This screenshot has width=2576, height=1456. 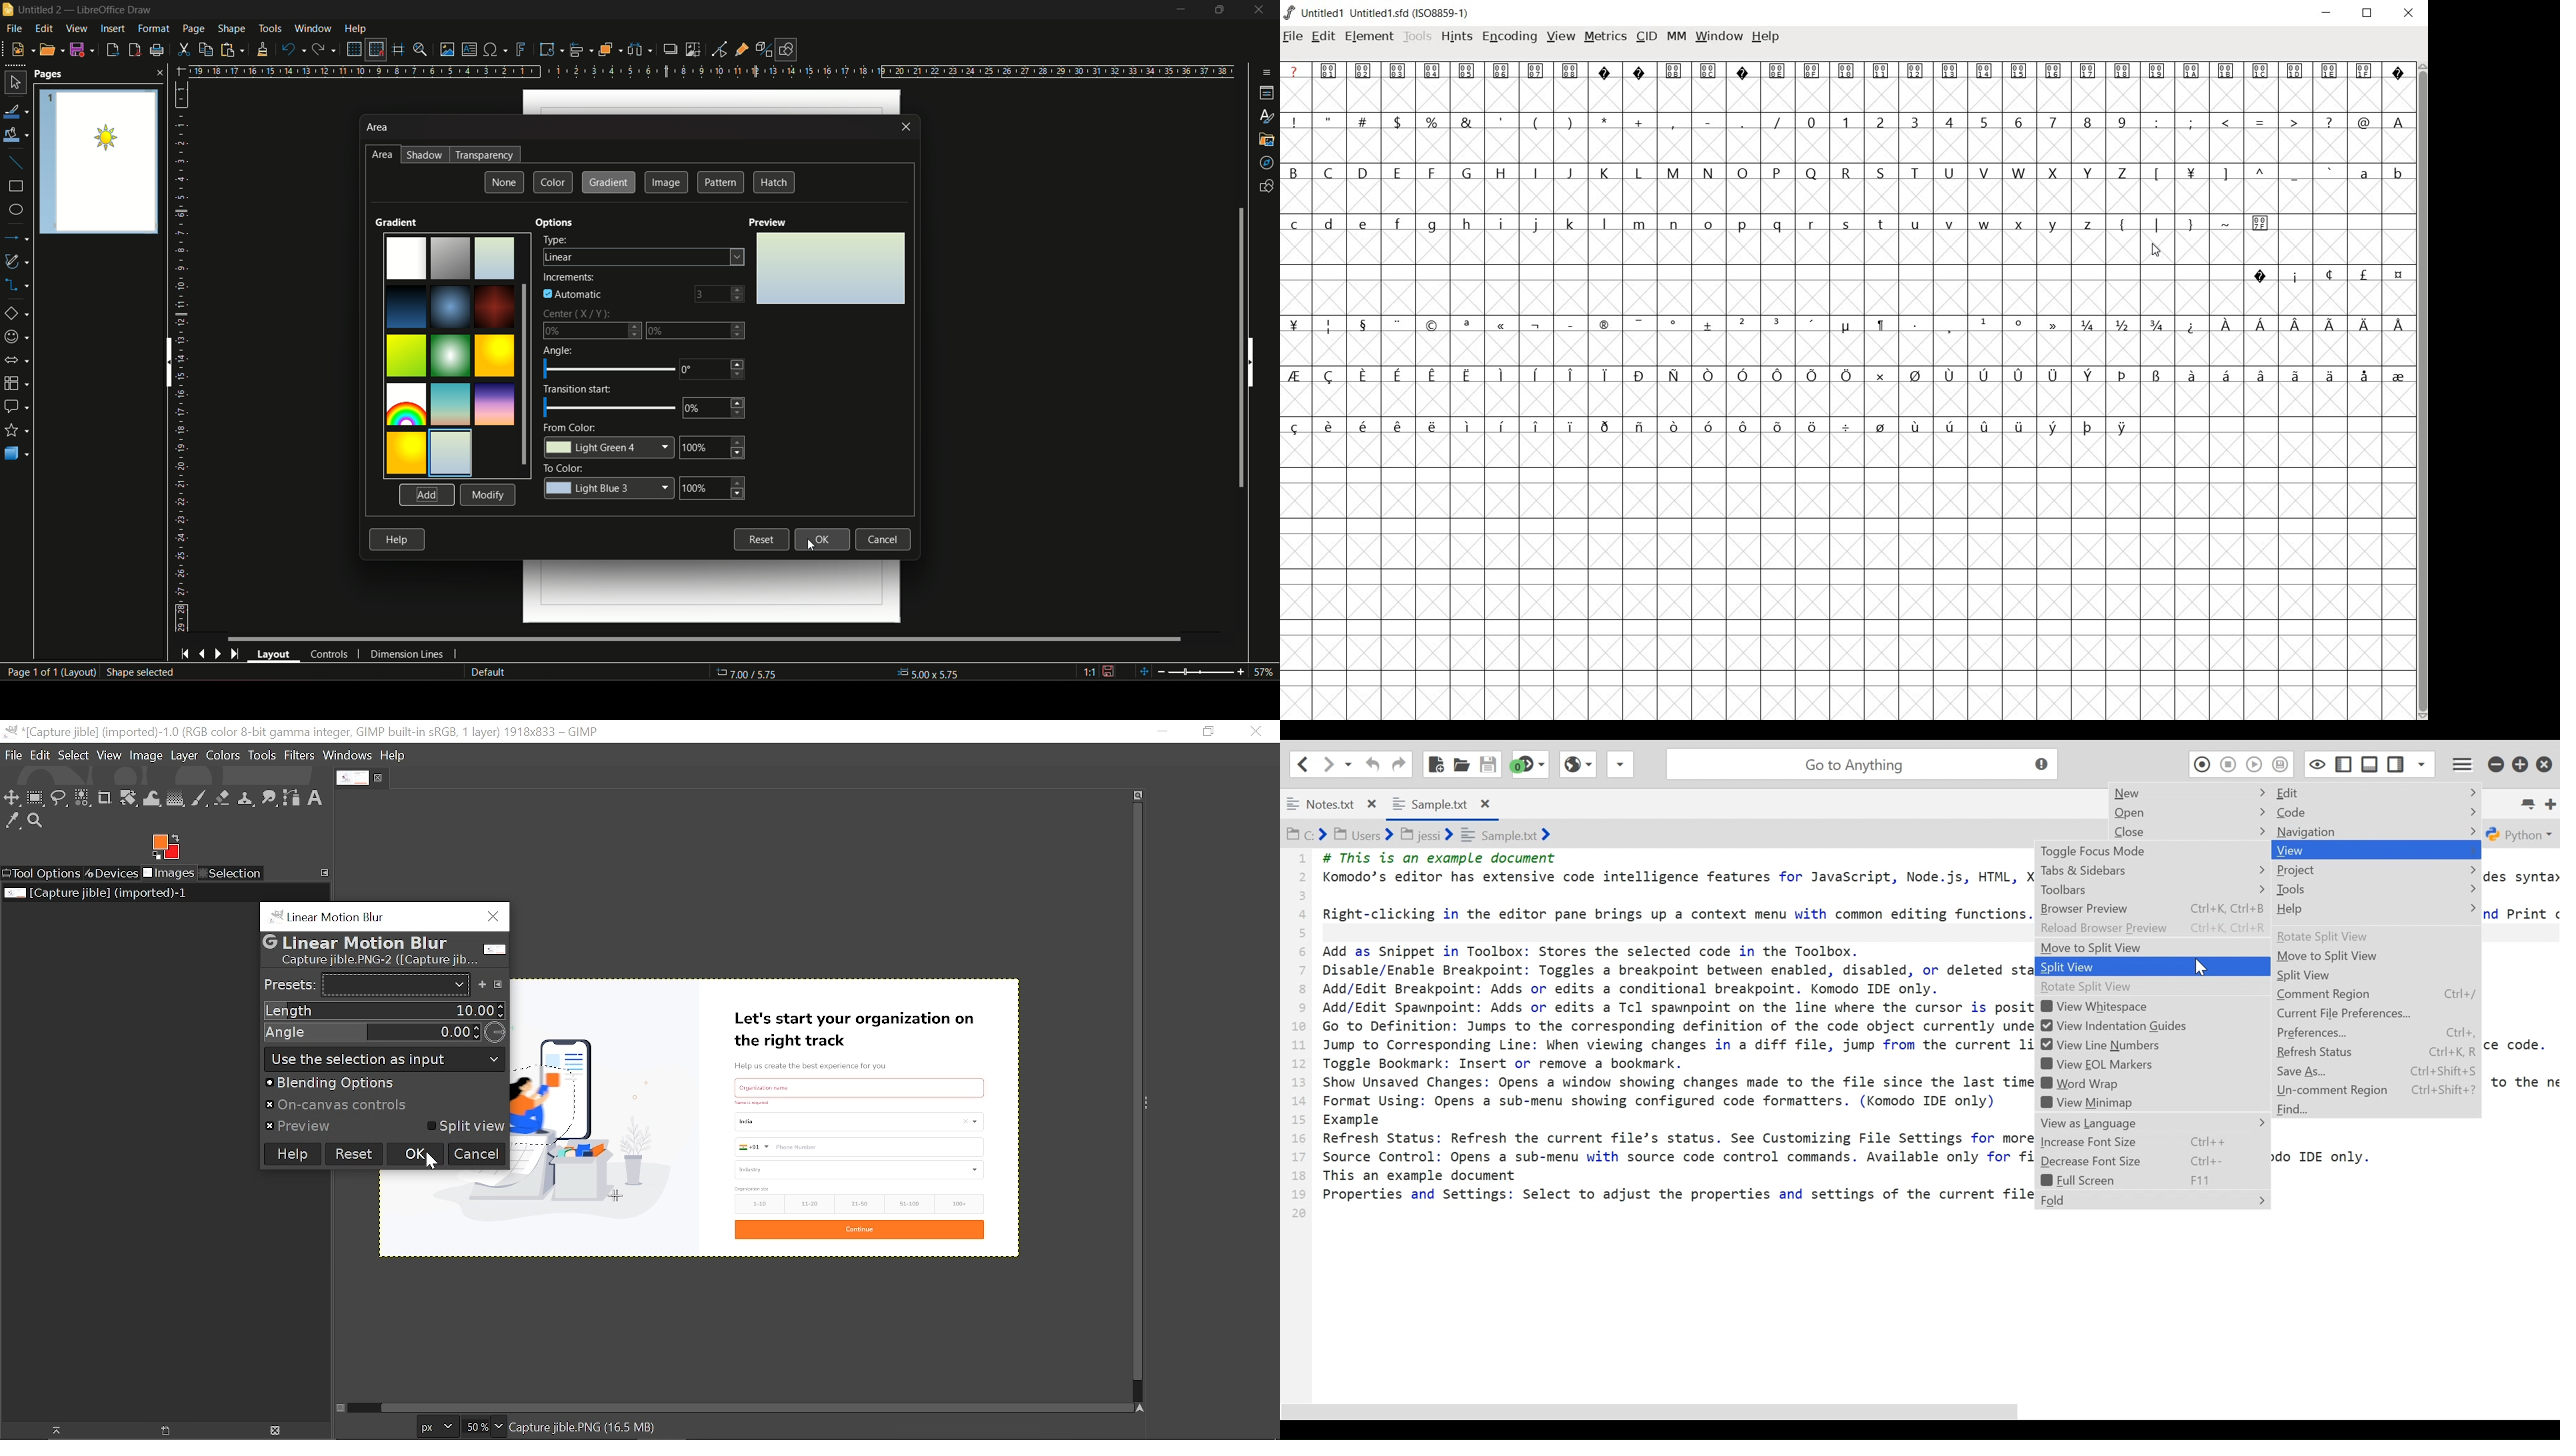 I want to click on Current image, so click(x=98, y=893).